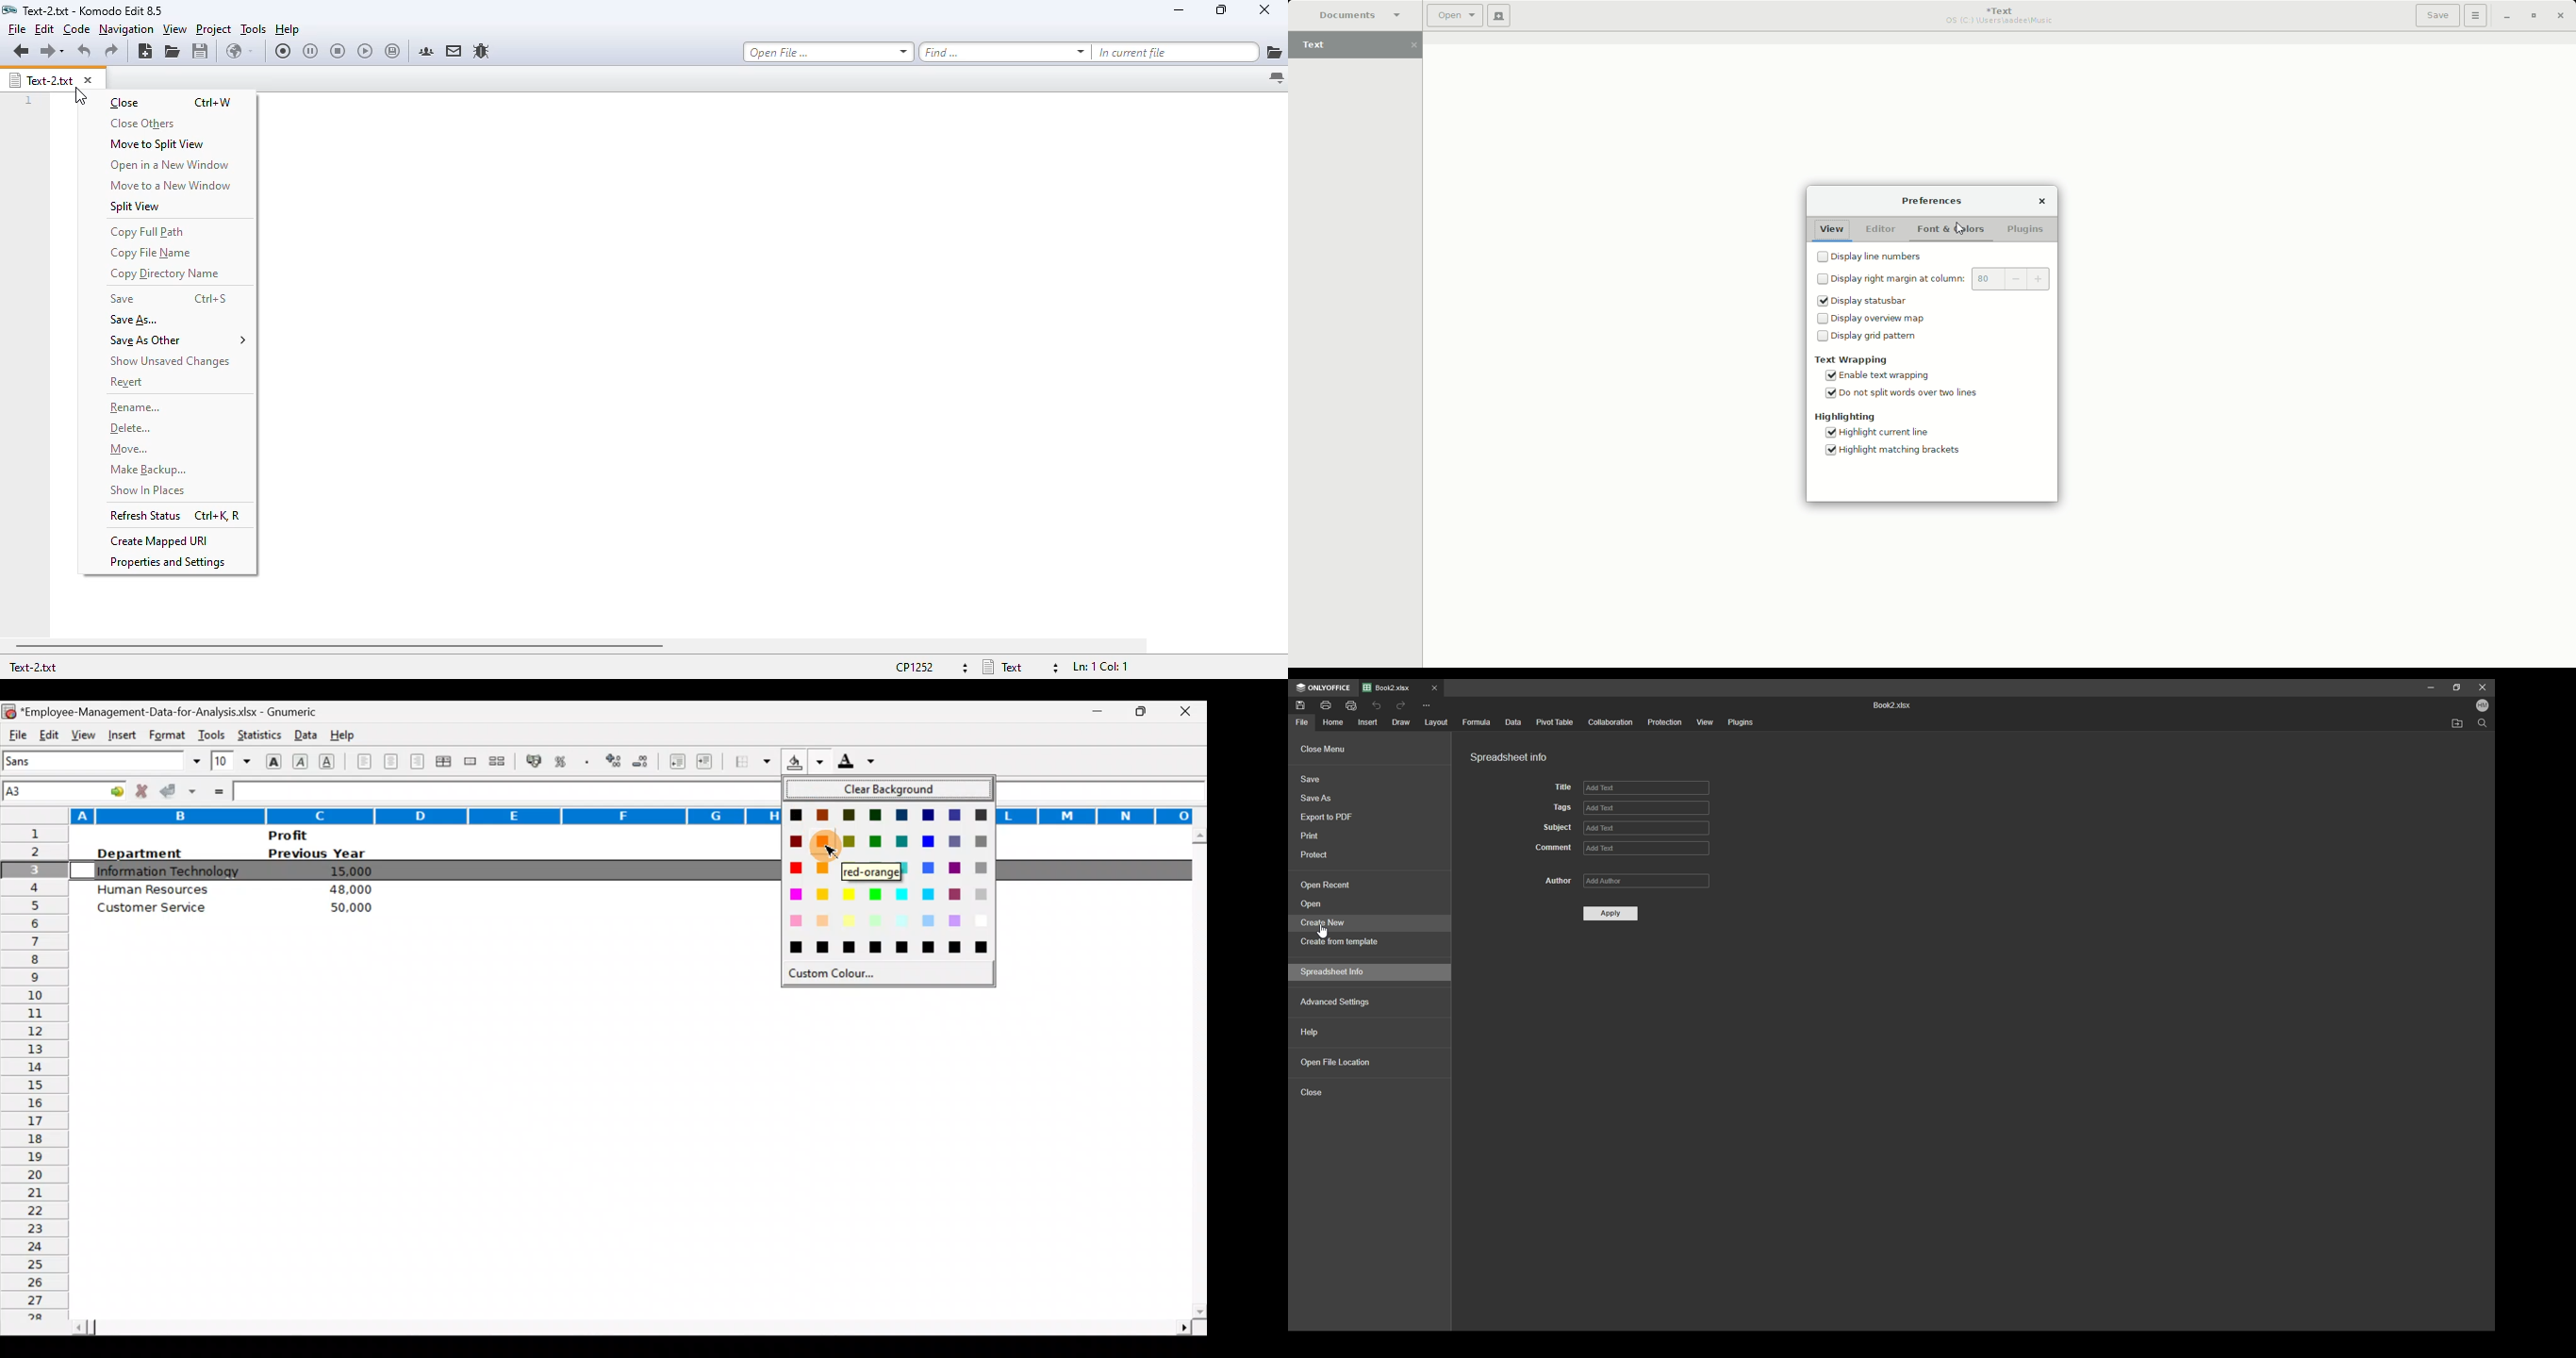  What do you see at coordinates (1844, 417) in the screenshot?
I see `Highlighting` at bounding box center [1844, 417].